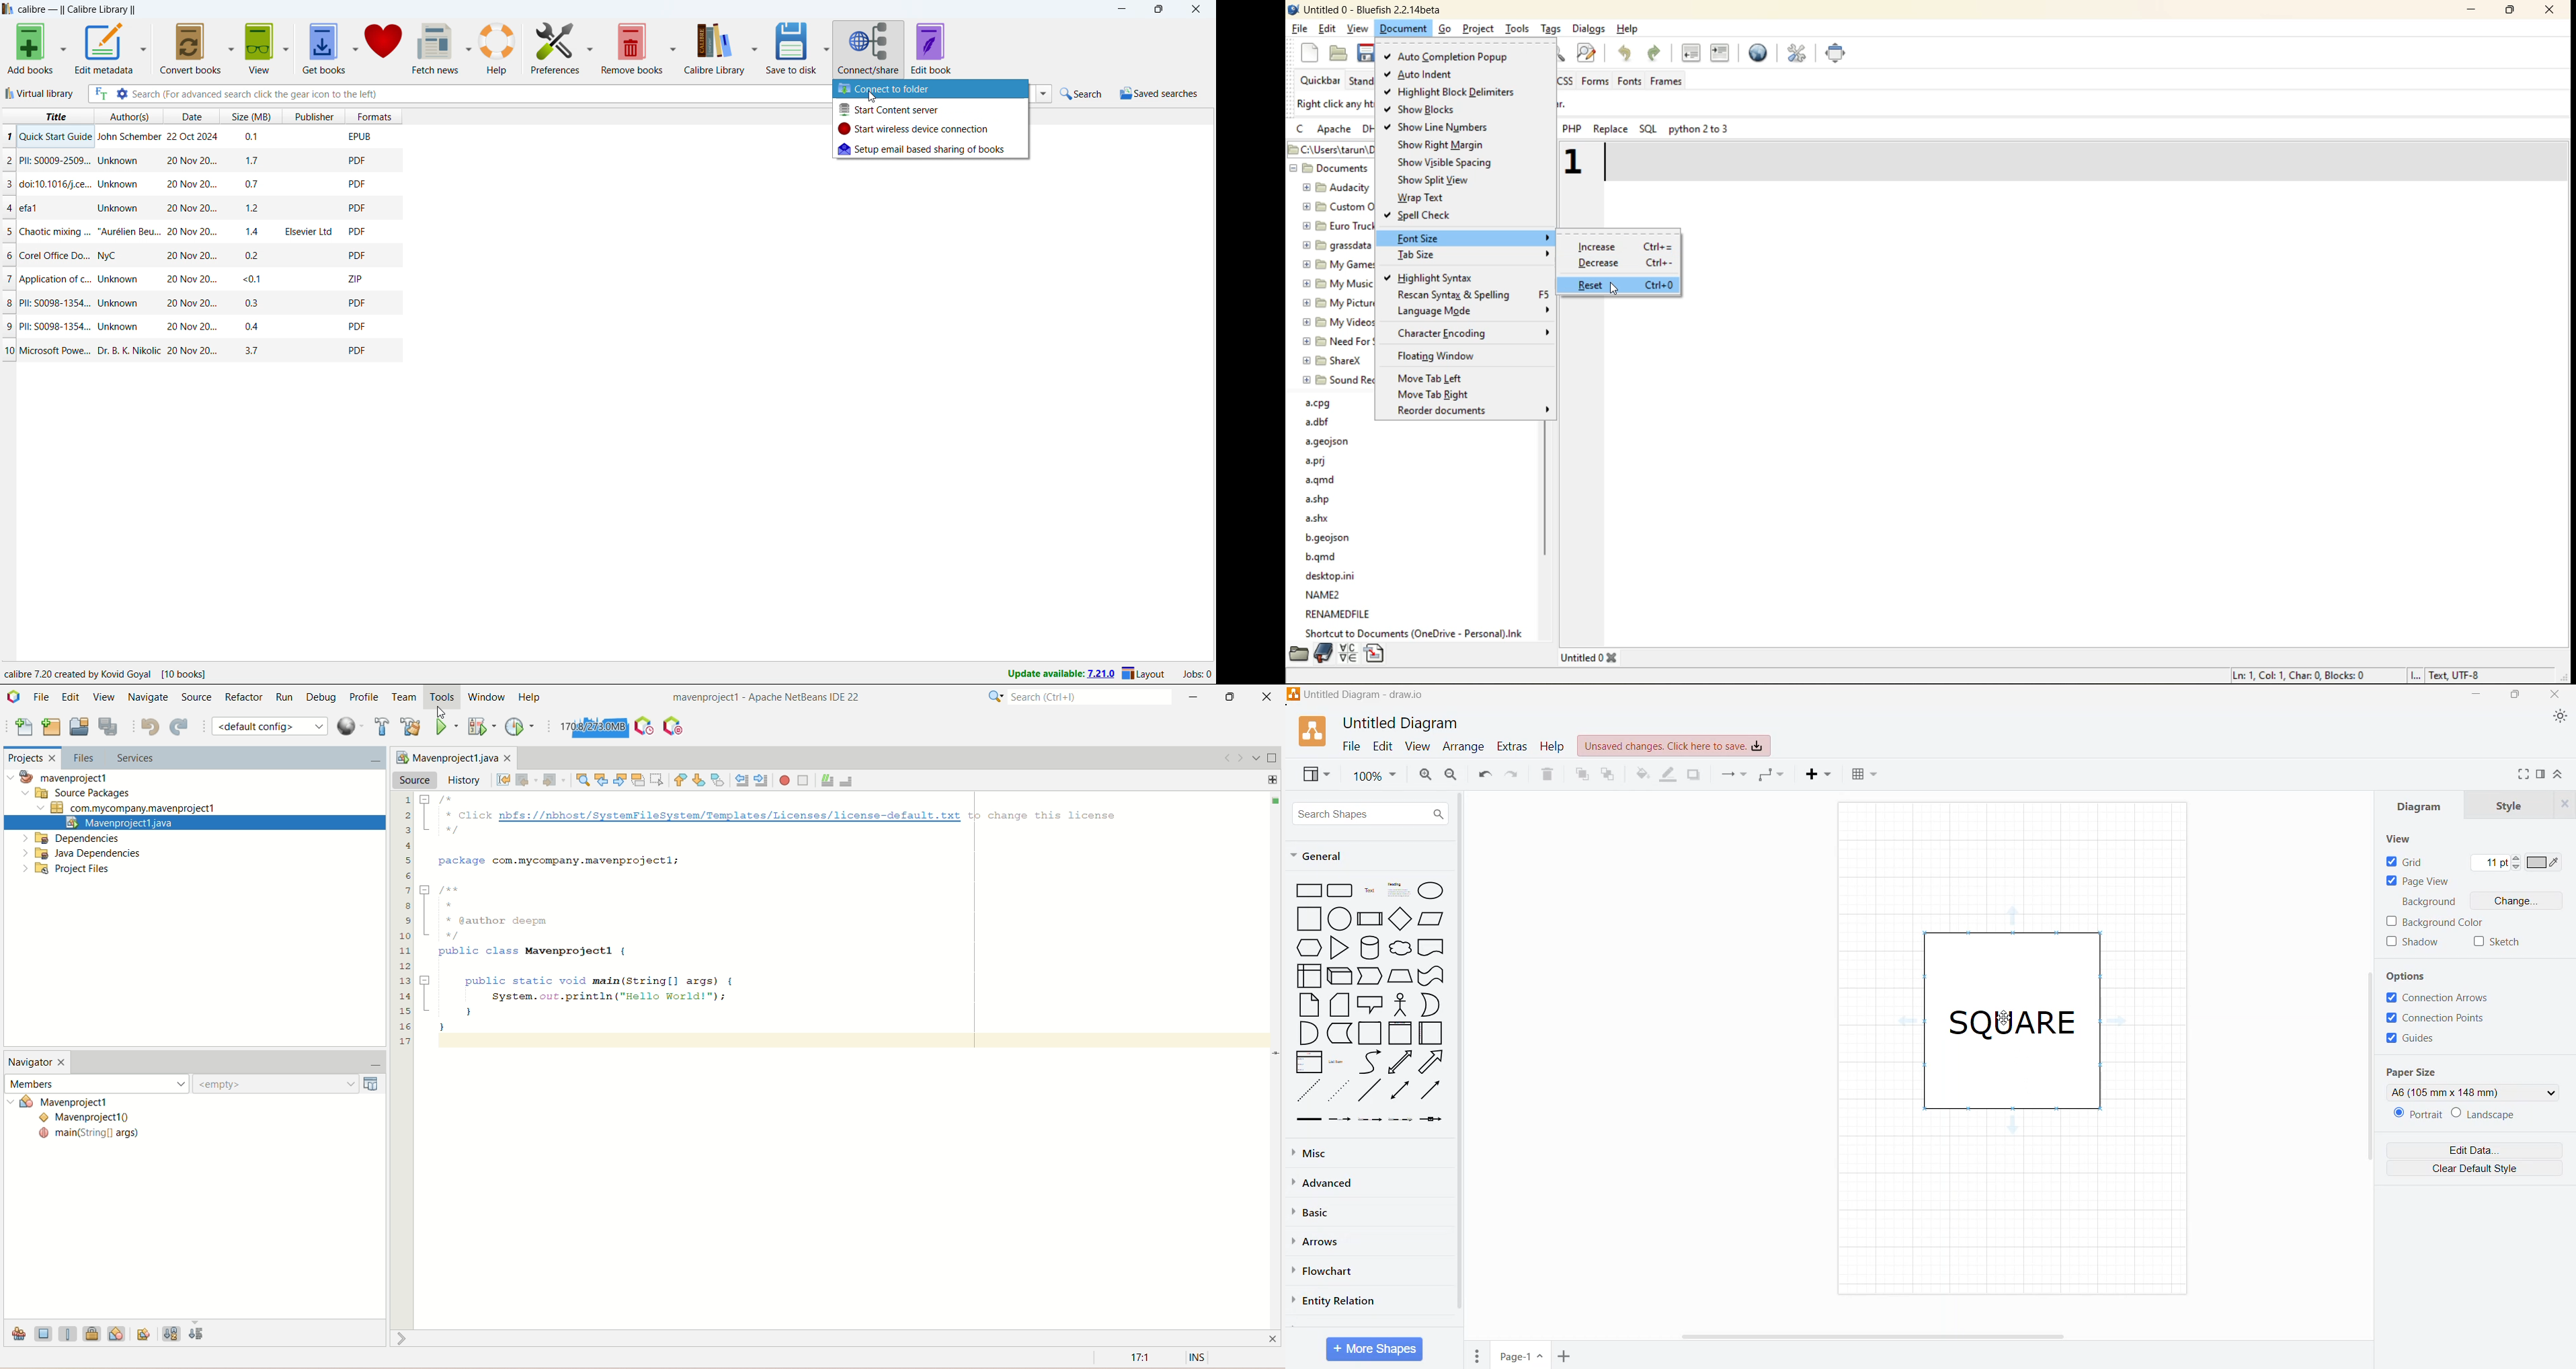 The width and height of the screenshot is (2576, 1372). I want to click on snippets, so click(1375, 653).